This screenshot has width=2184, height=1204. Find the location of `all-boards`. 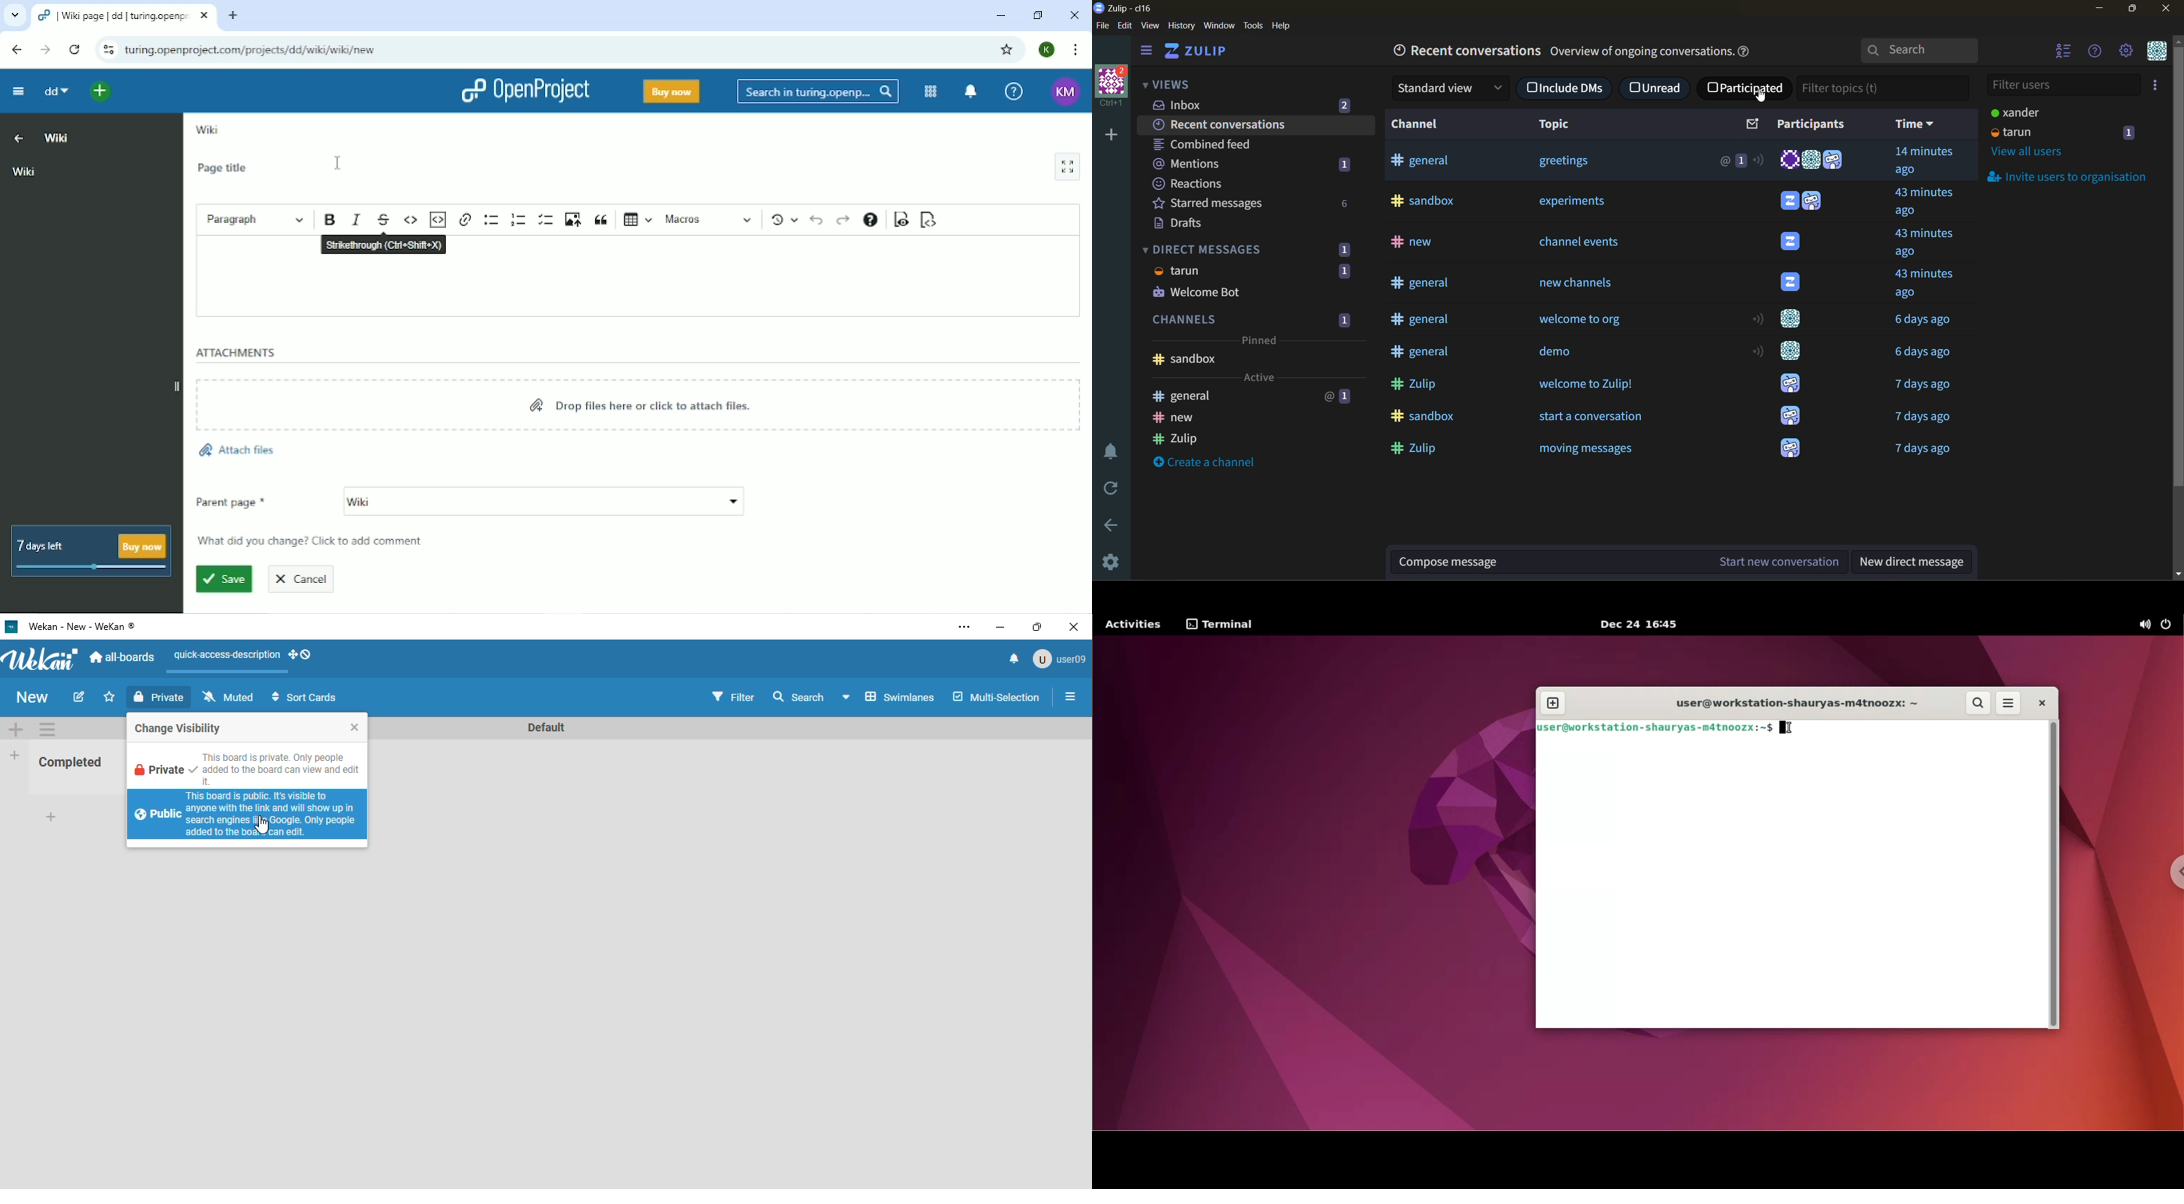

all-boards is located at coordinates (124, 658).